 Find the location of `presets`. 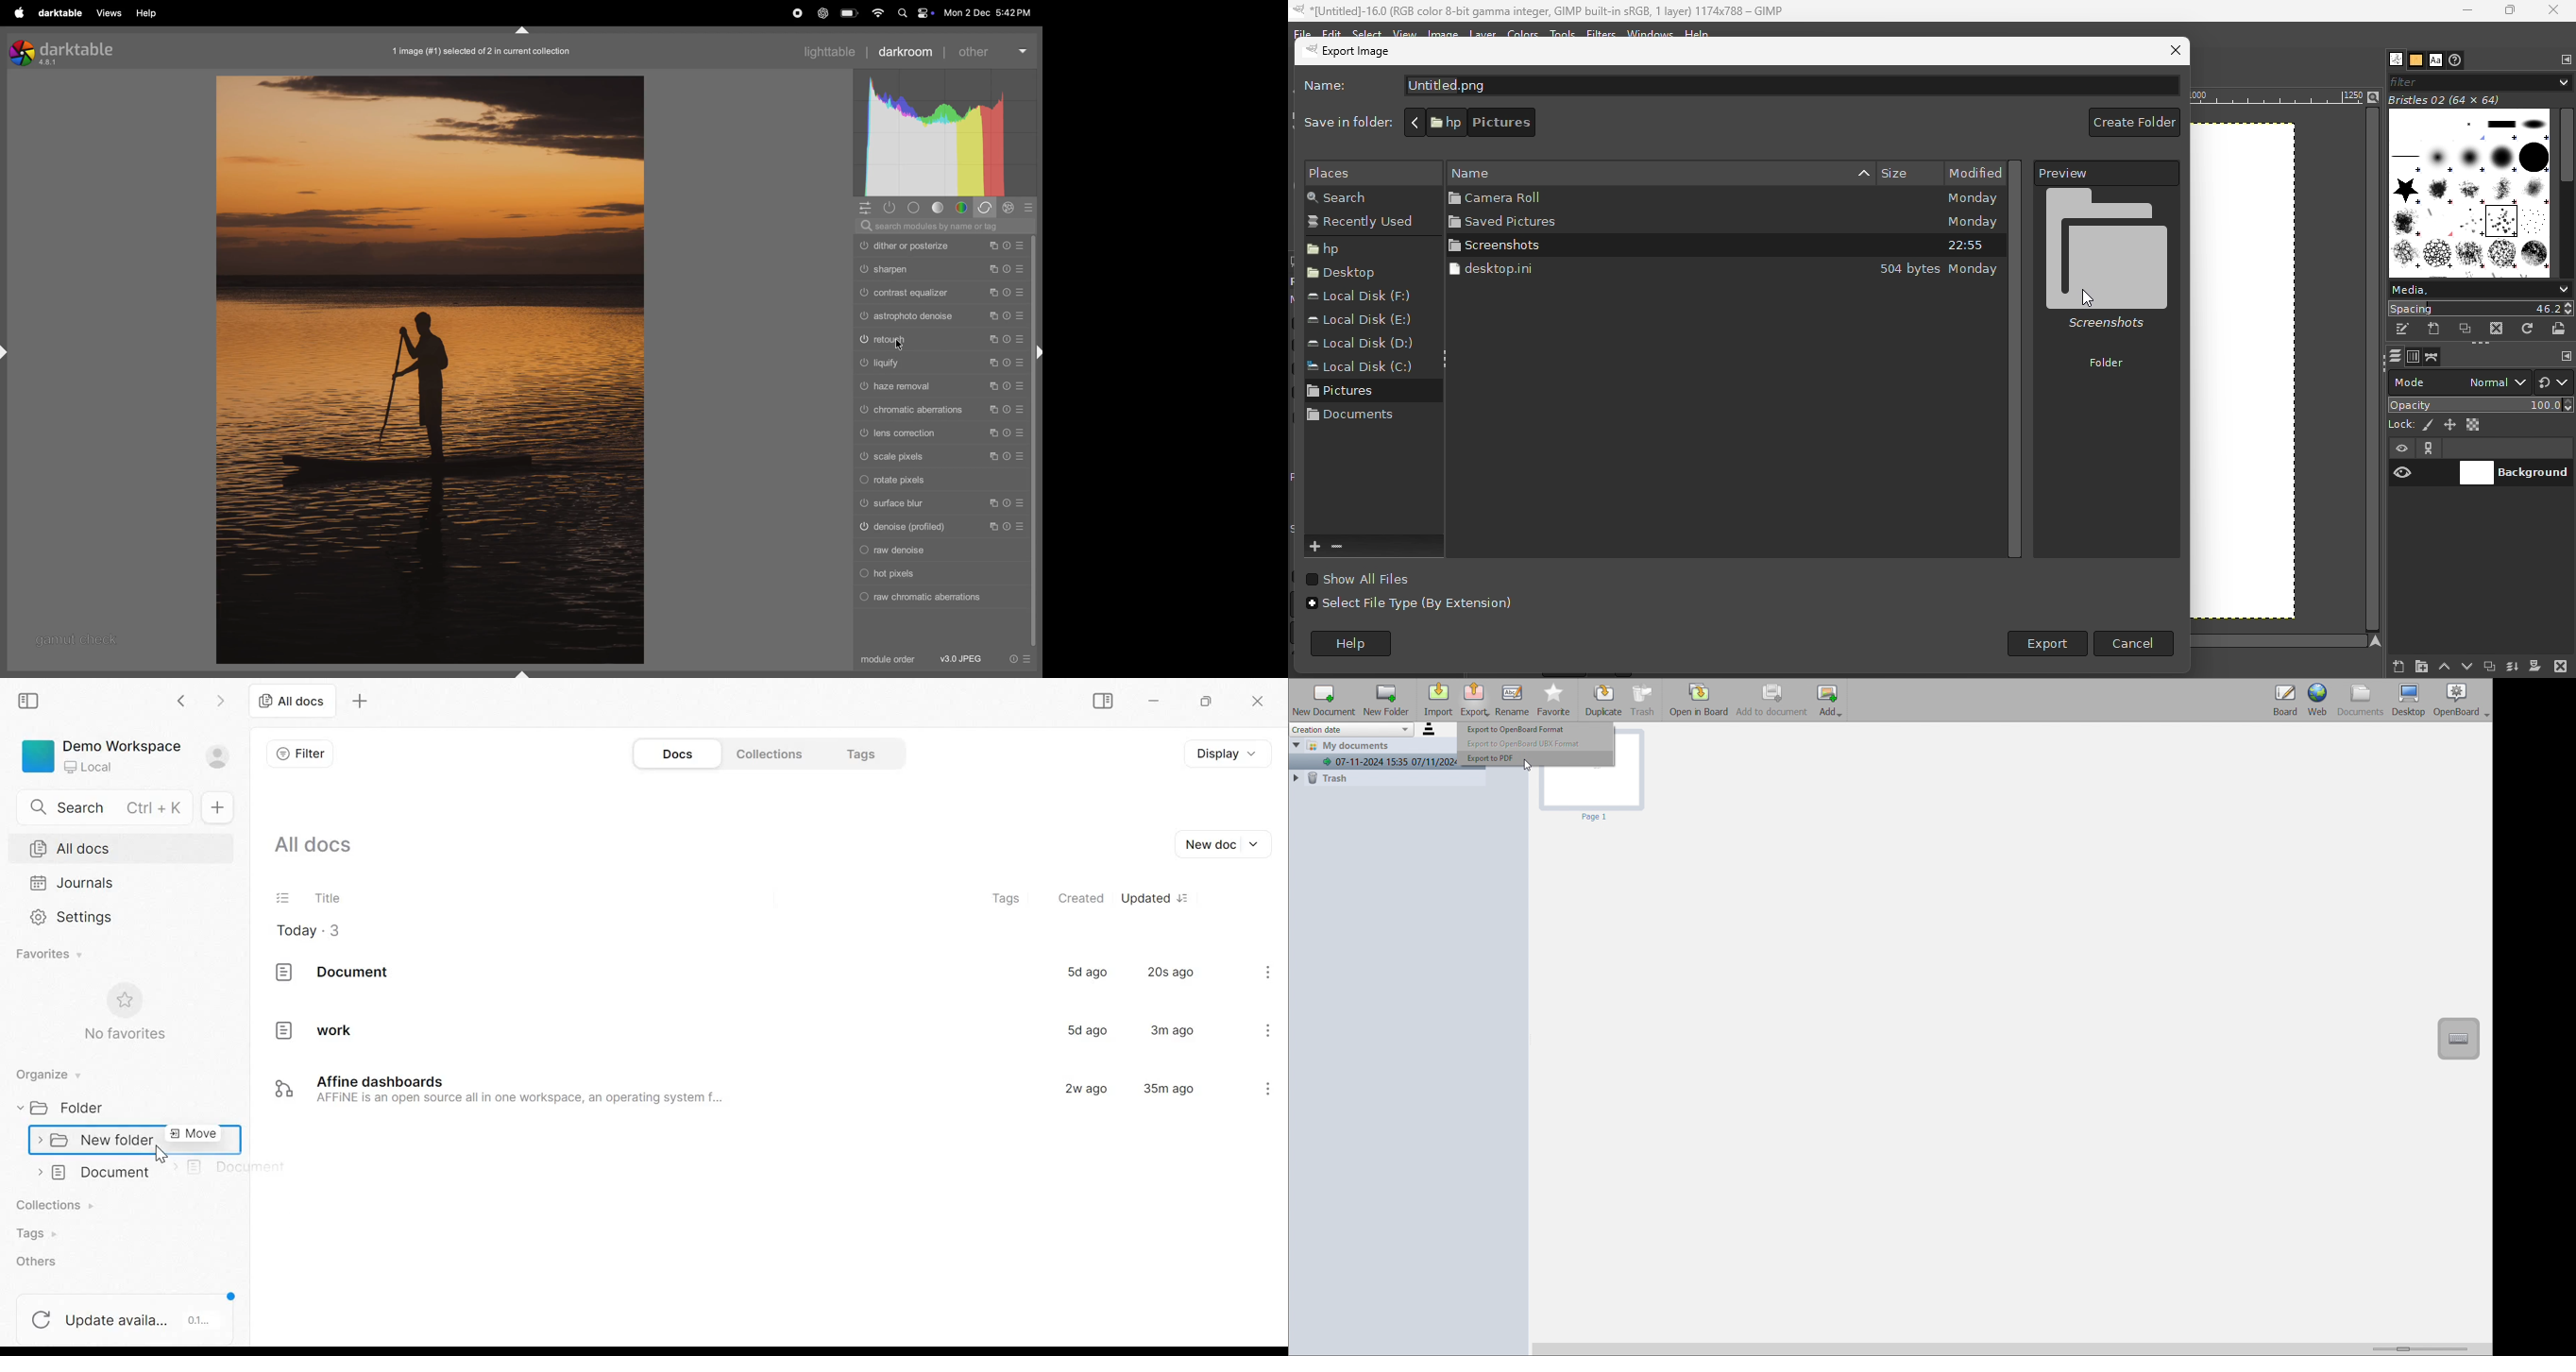

presets is located at coordinates (1028, 207).